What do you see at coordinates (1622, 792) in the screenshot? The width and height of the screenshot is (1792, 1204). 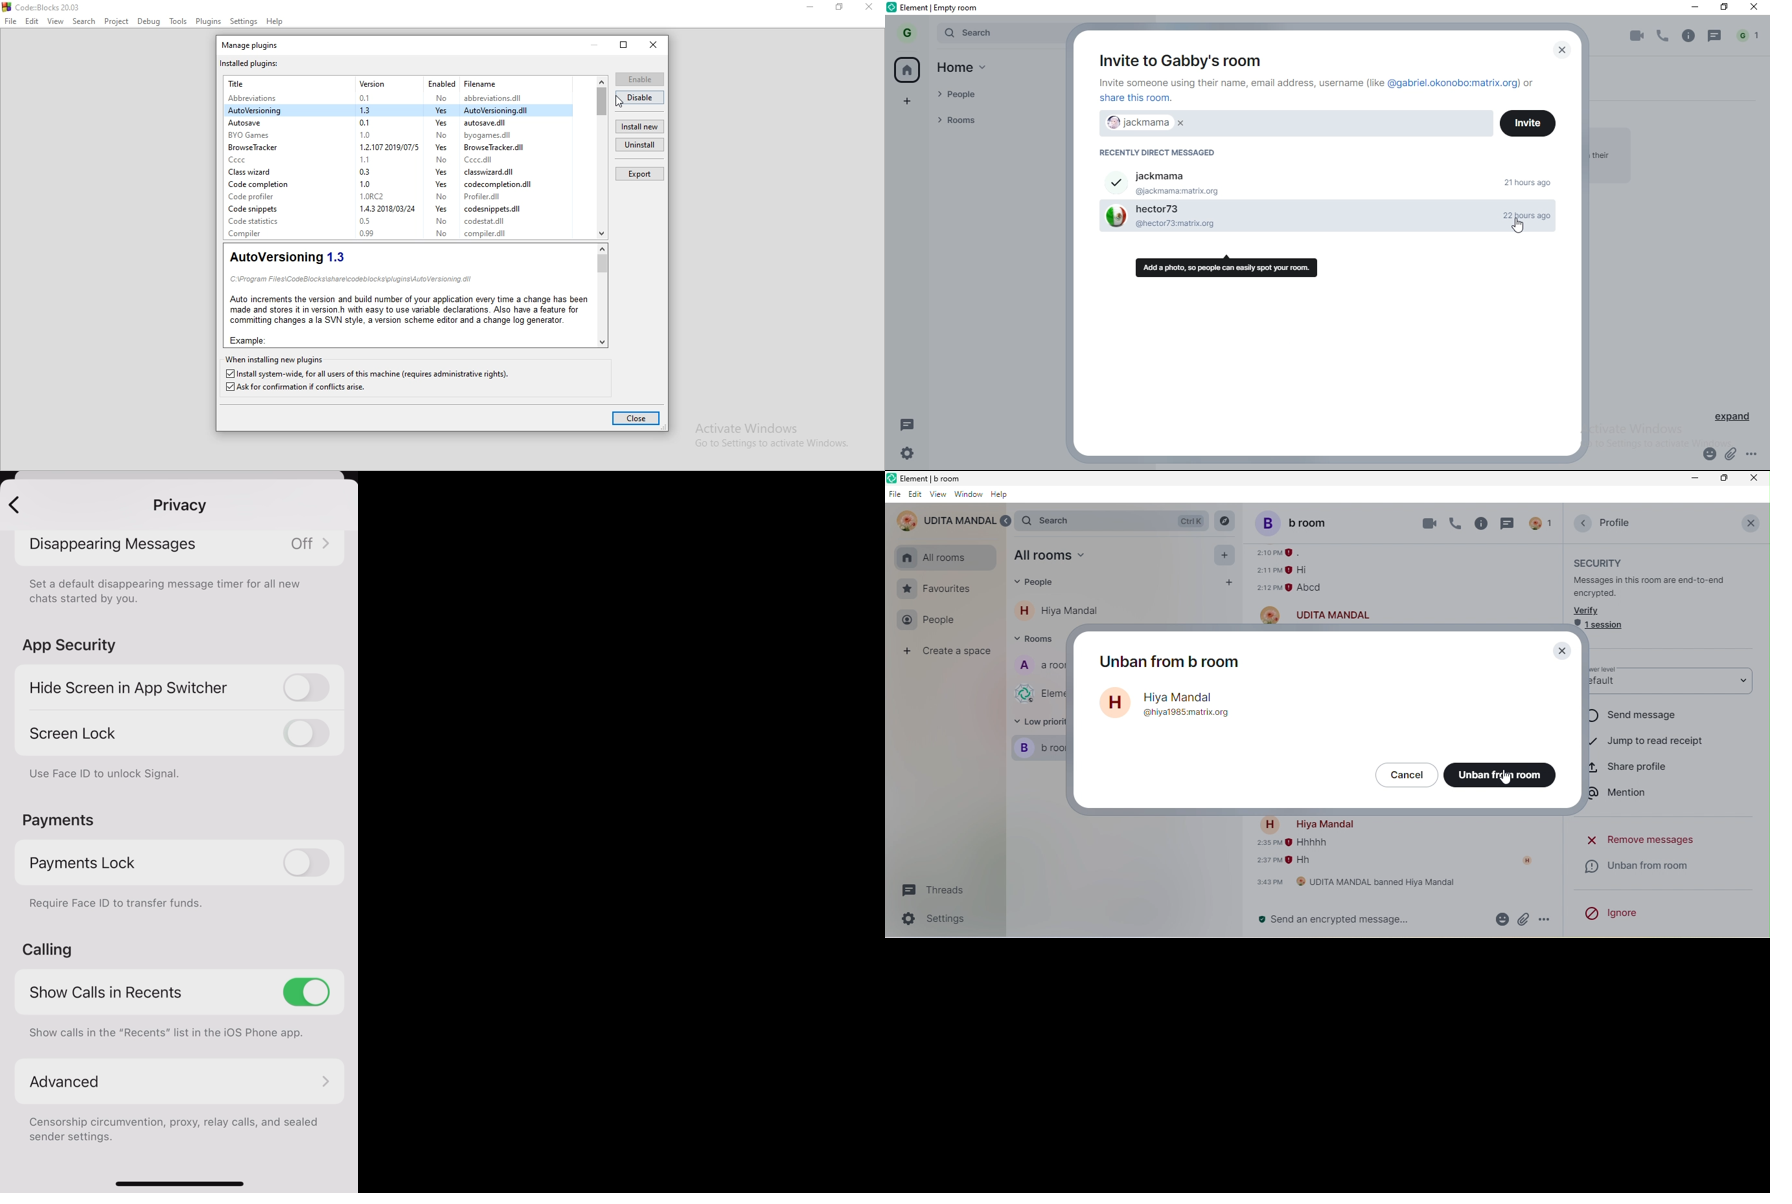 I see `mention` at bounding box center [1622, 792].